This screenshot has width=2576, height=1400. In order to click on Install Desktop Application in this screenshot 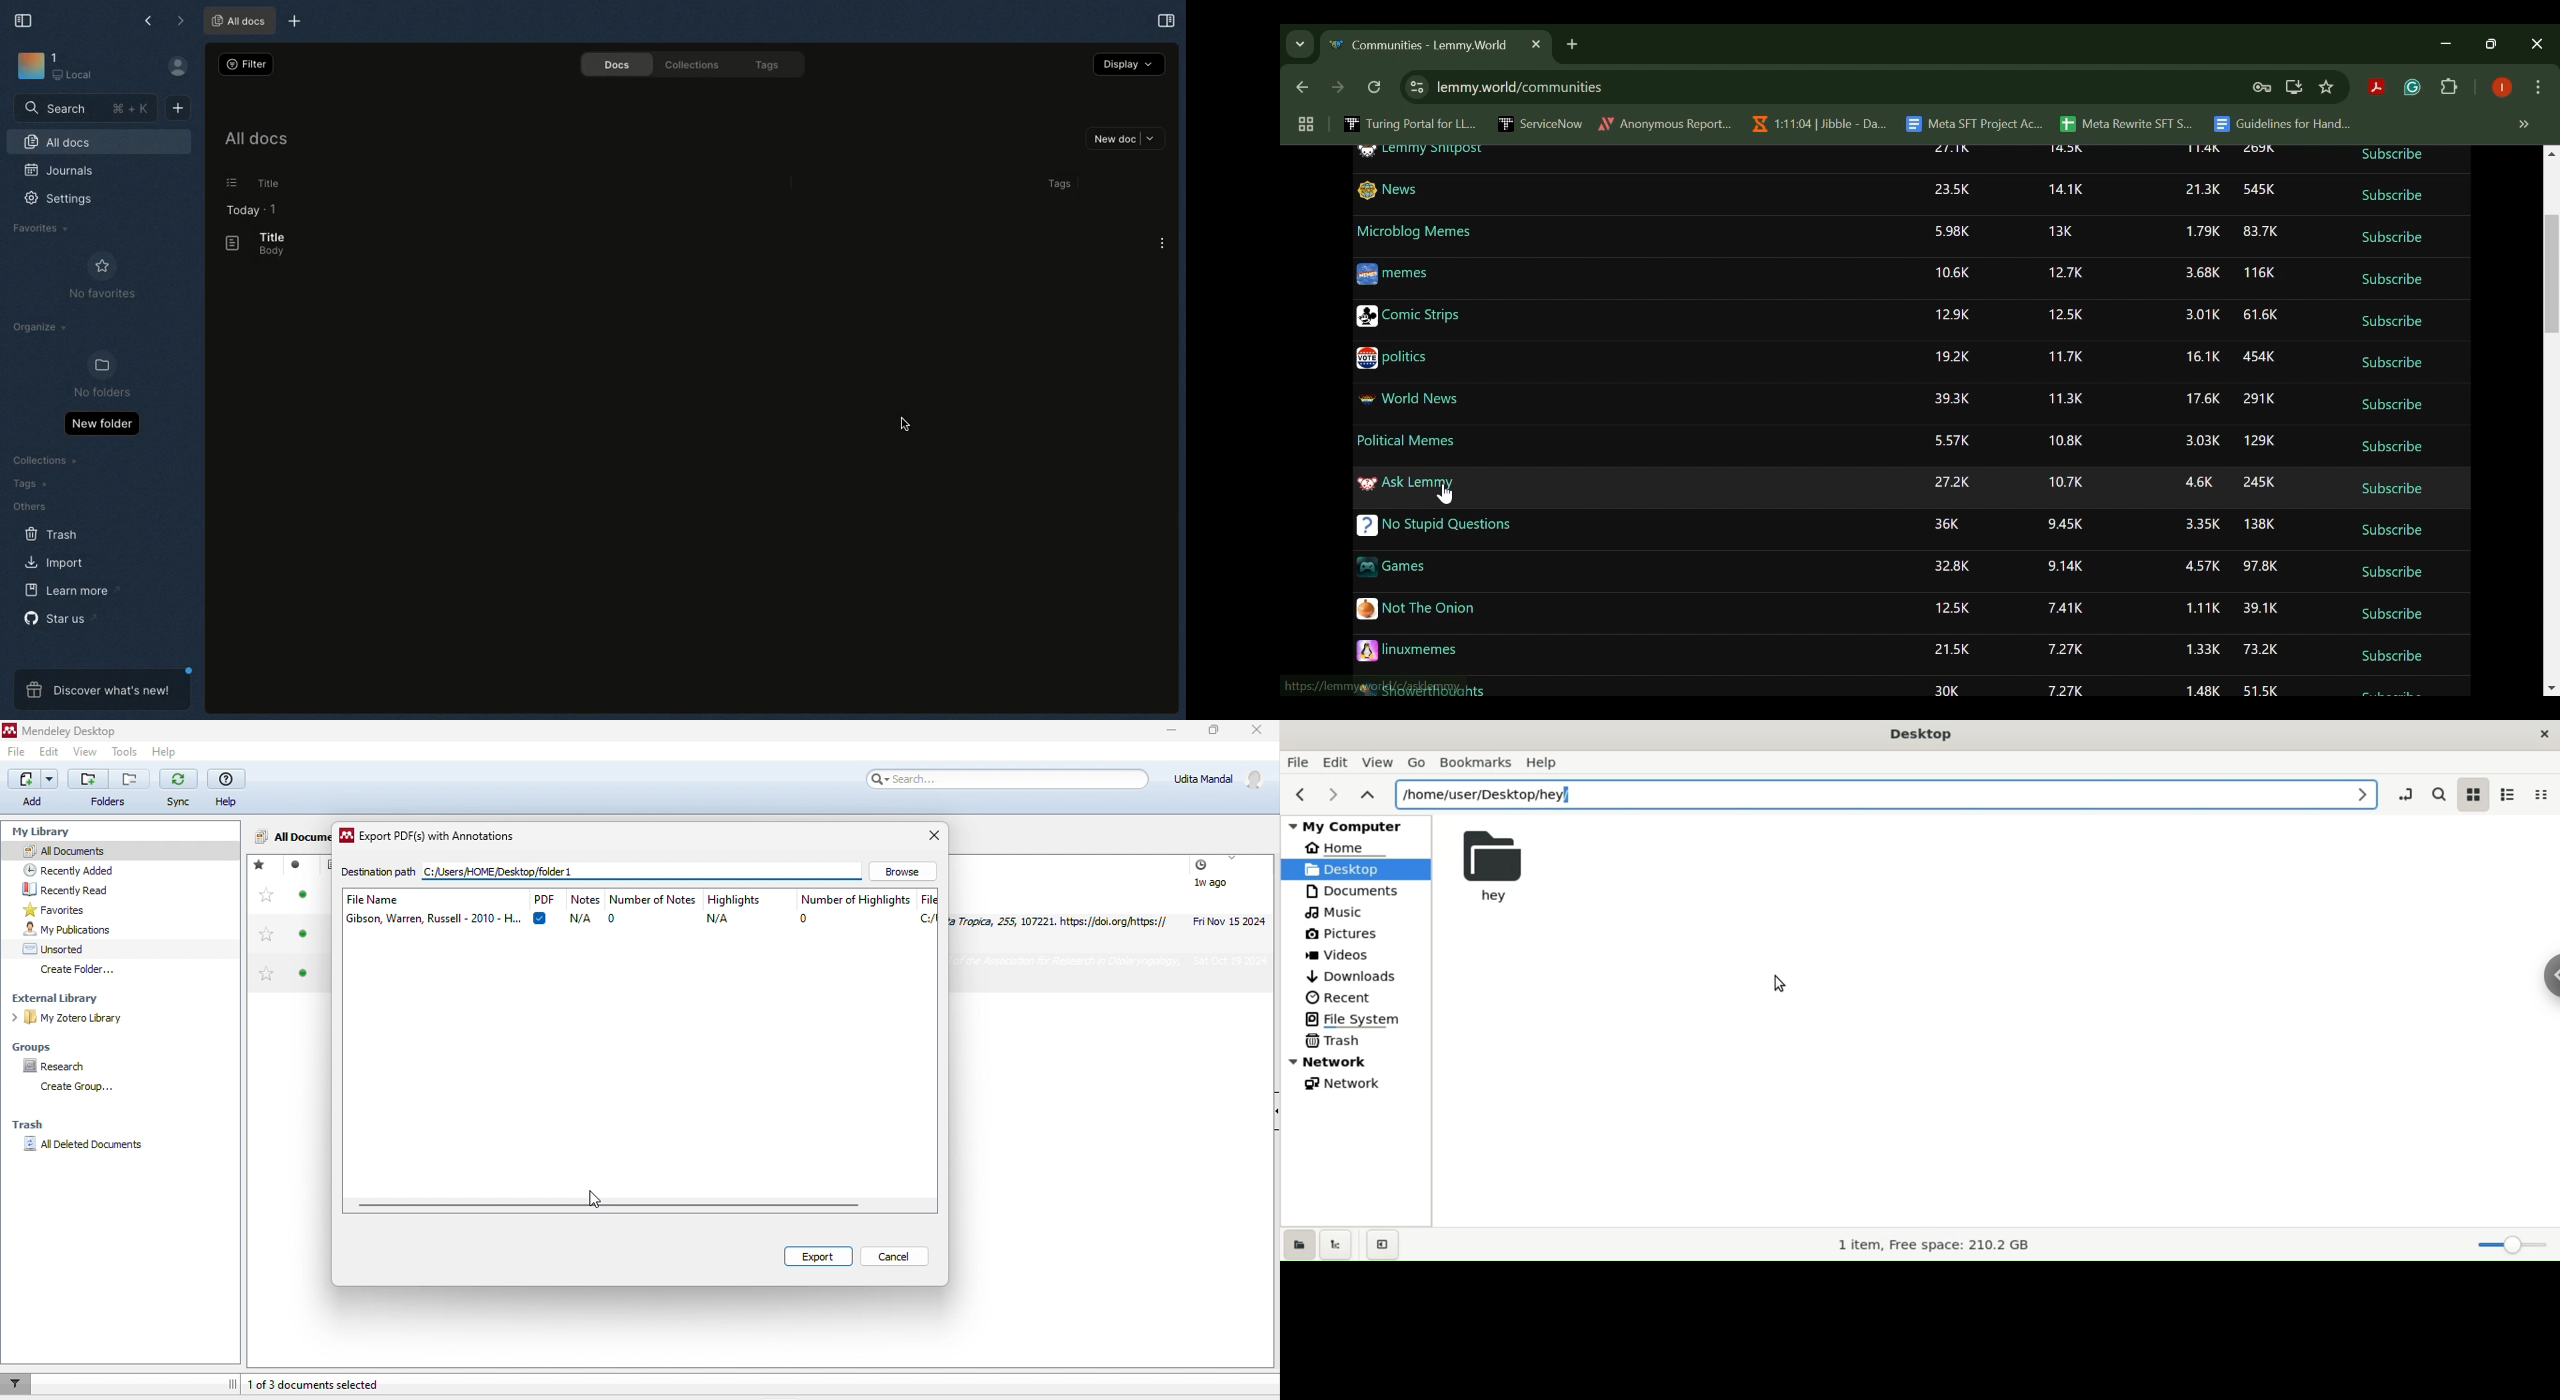, I will do `click(2293, 87)`.